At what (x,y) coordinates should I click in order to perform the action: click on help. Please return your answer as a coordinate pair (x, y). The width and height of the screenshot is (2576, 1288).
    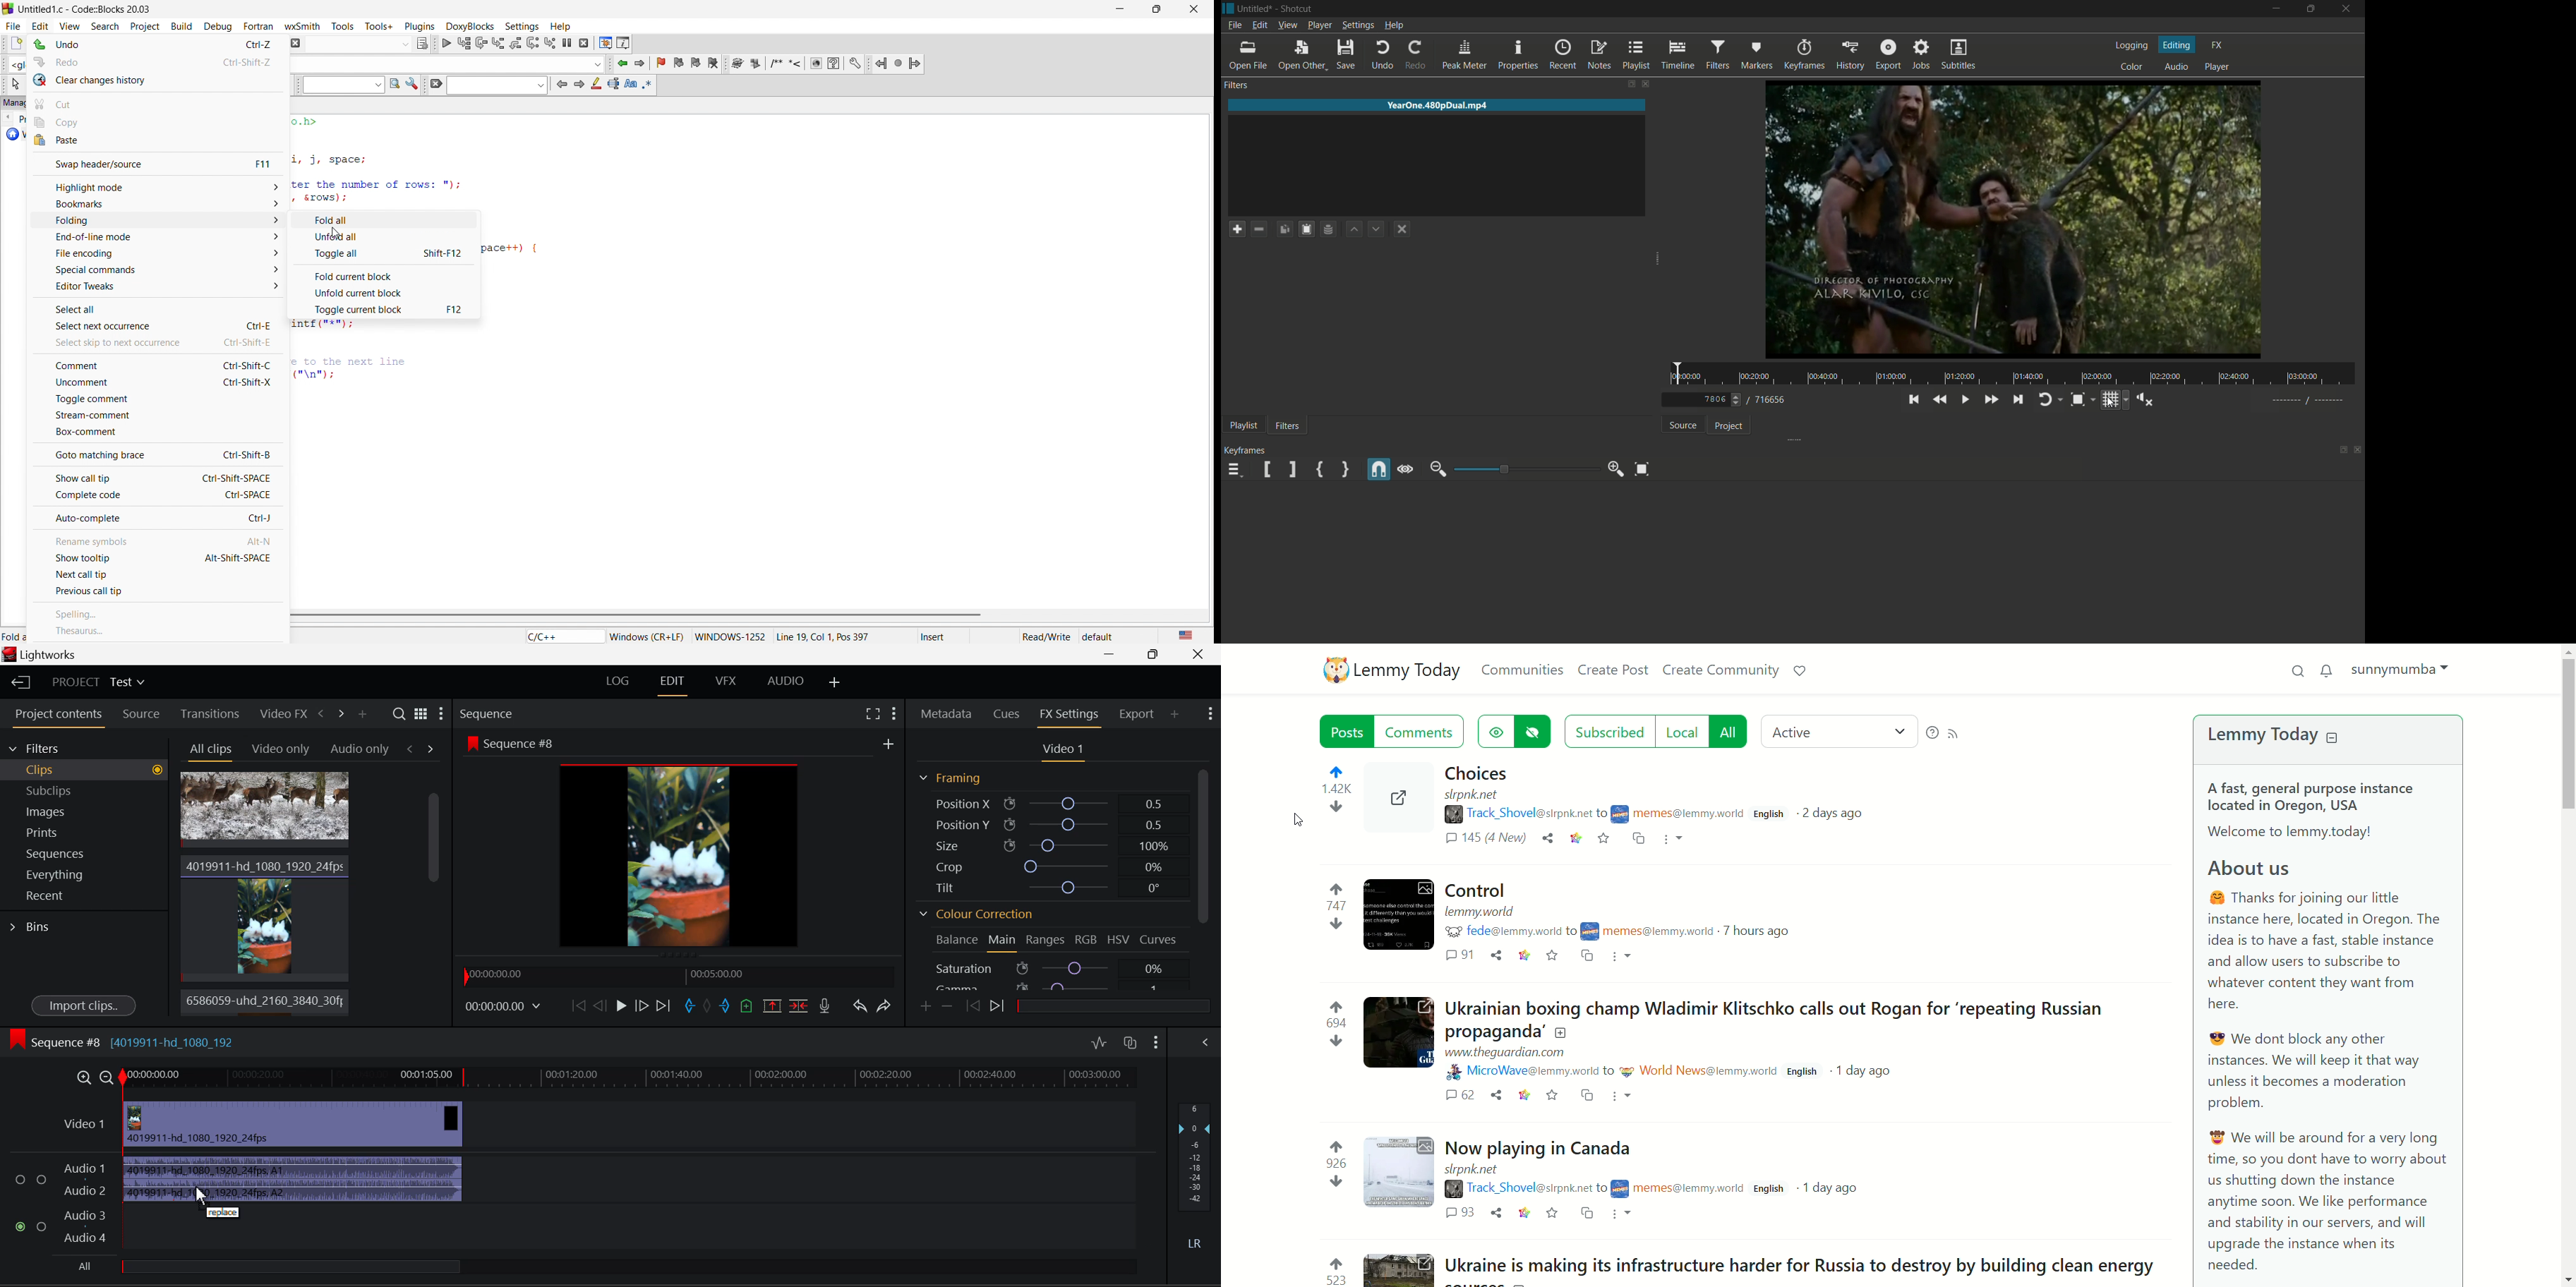
    Looking at the image, I should click on (833, 63).